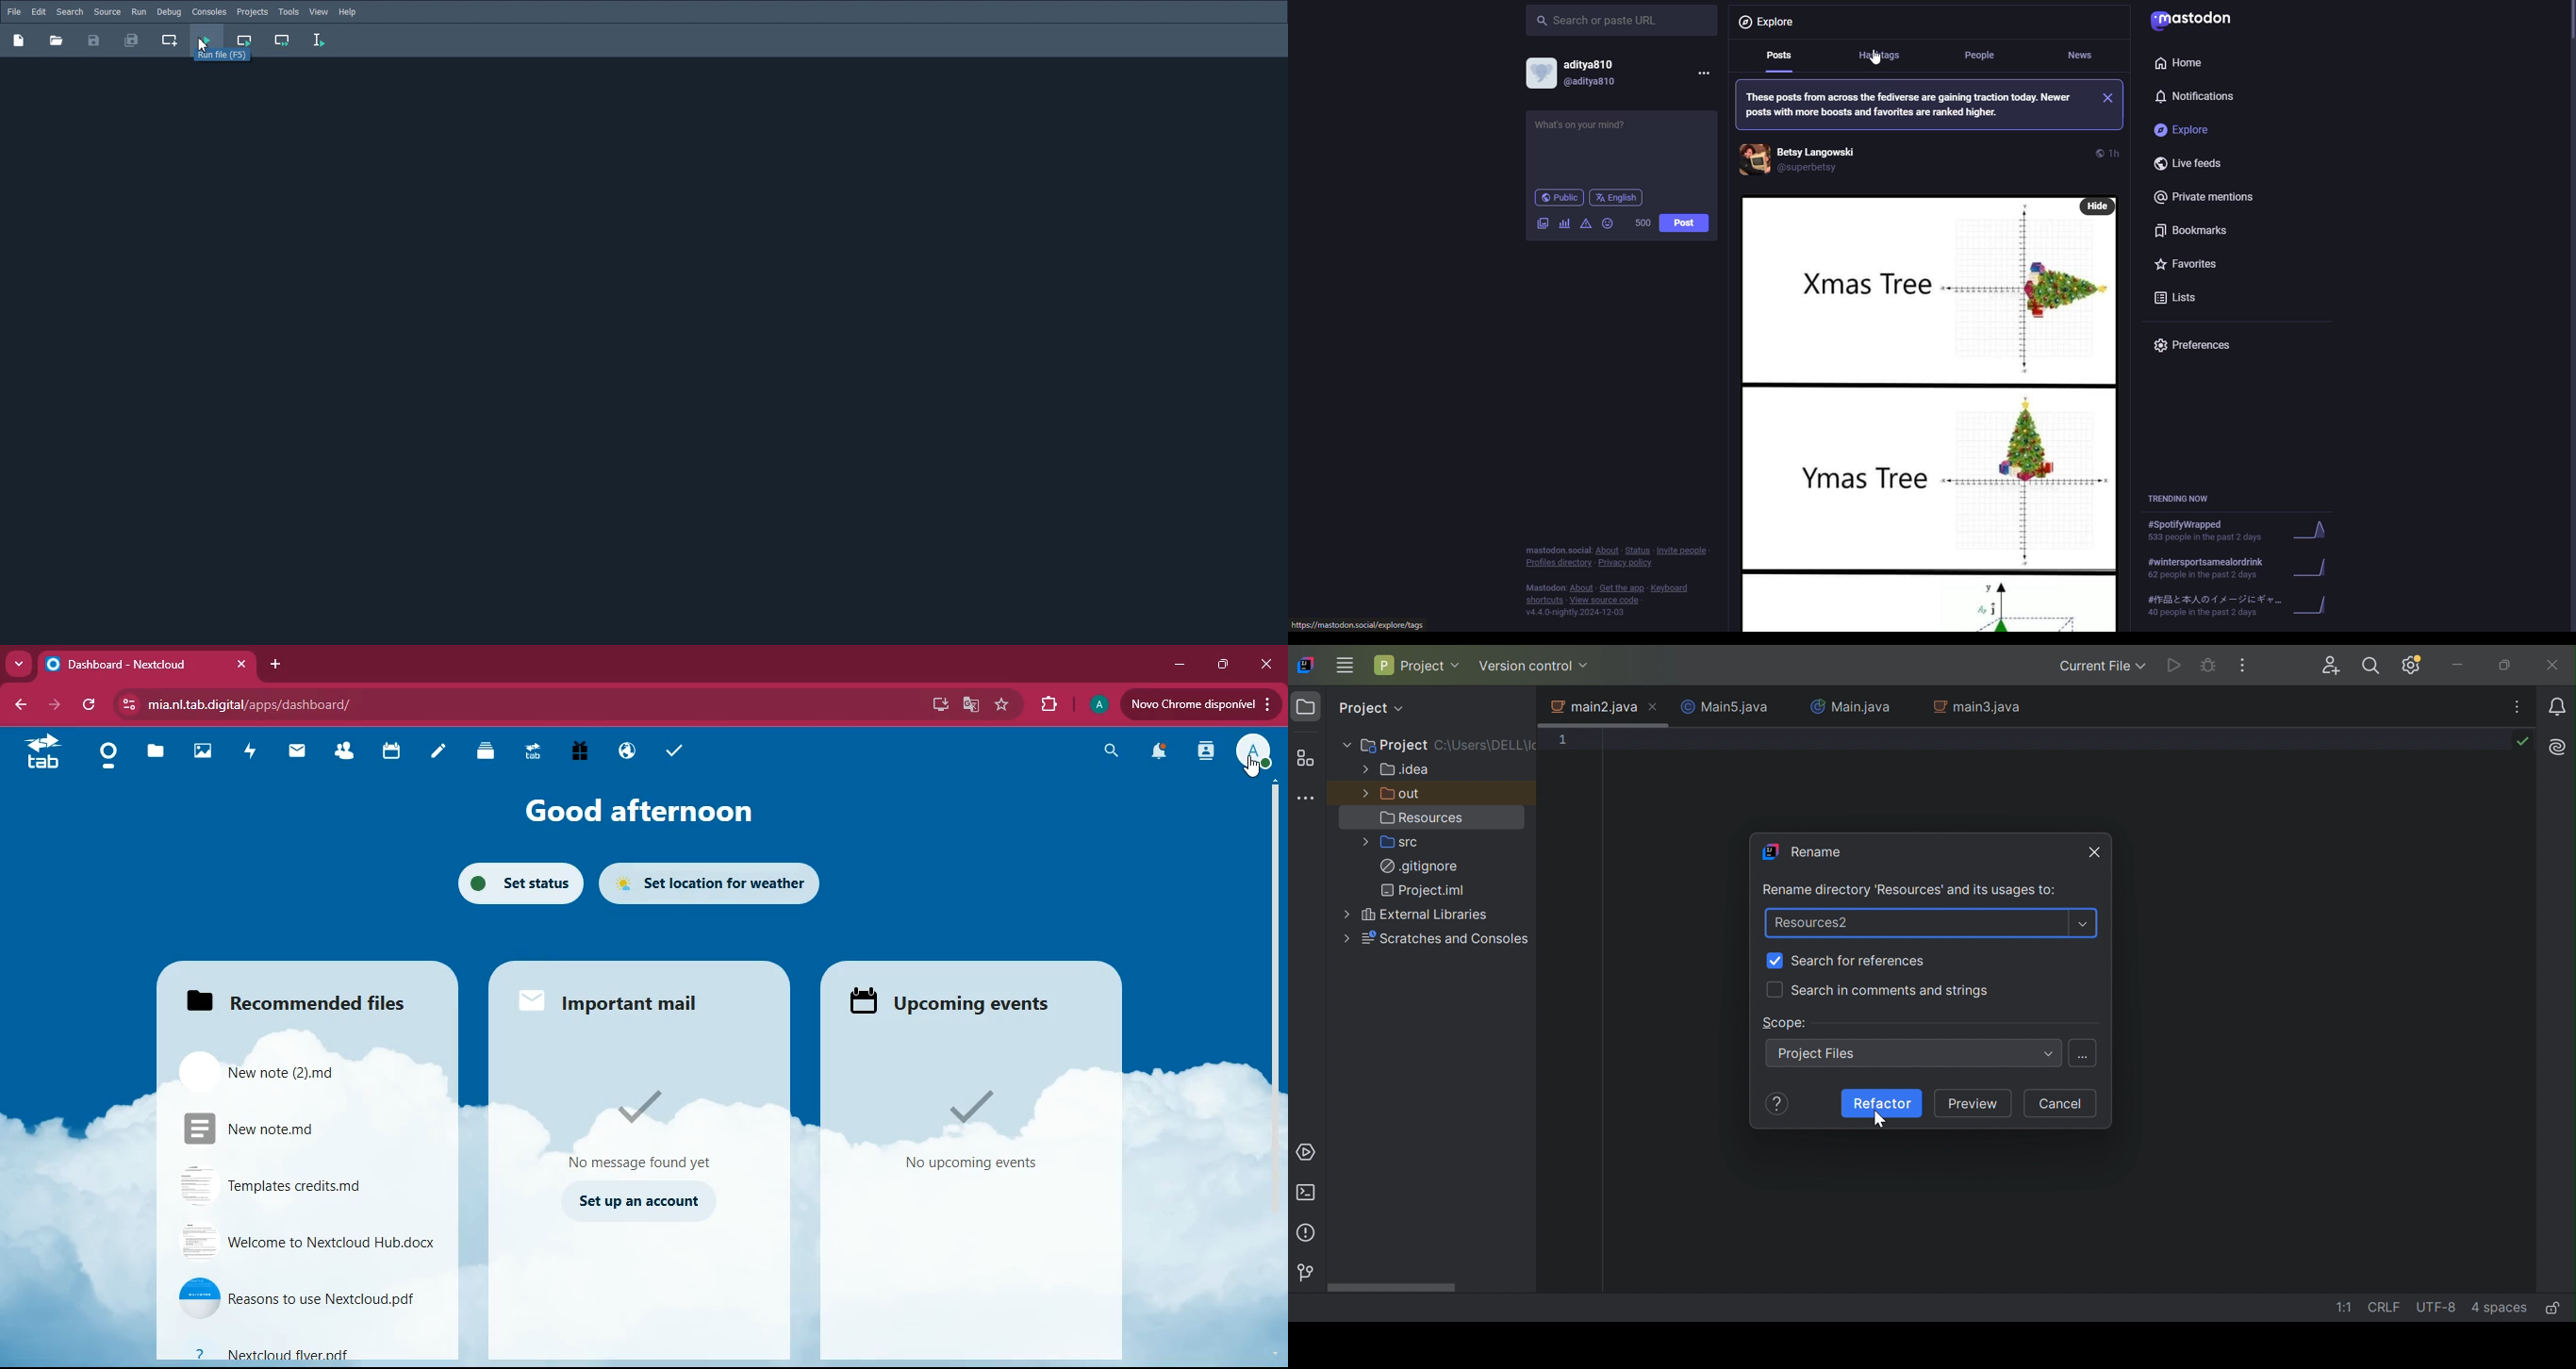 This screenshot has width=2576, height=1372. I want to click on post, so click(1948, 609).